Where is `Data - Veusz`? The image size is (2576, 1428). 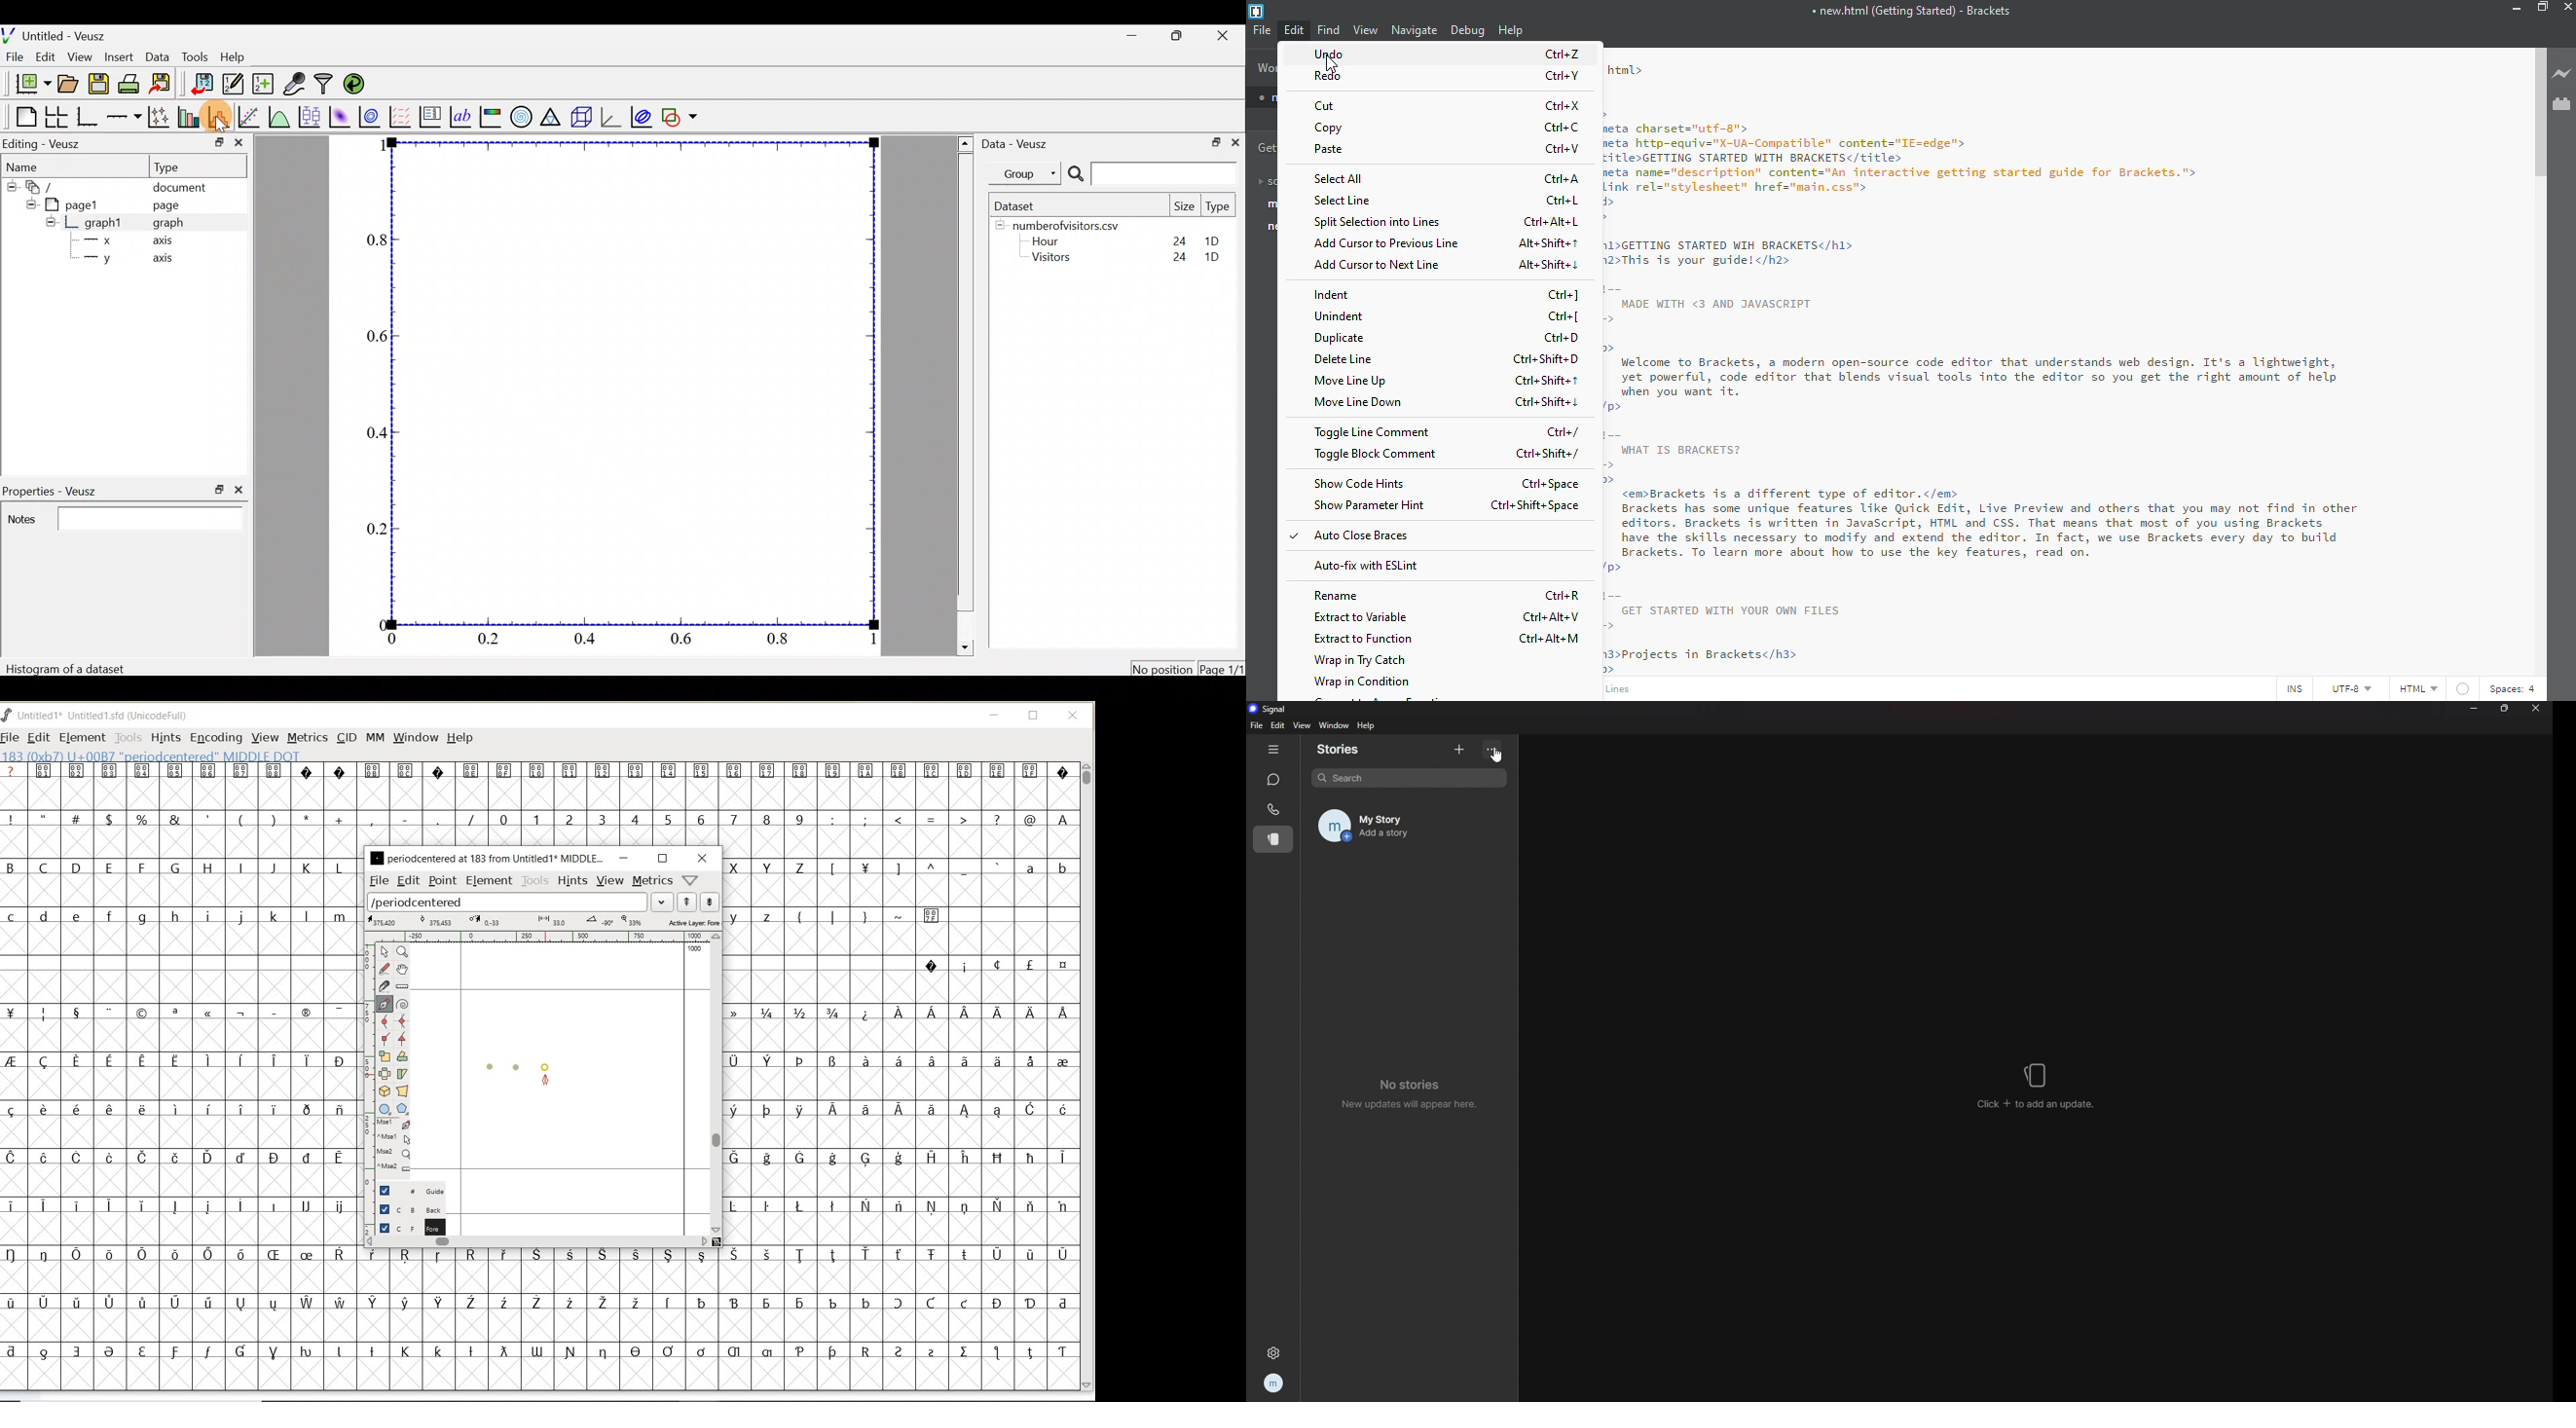 Data - Veusz is located at coordinates (1023, 146).